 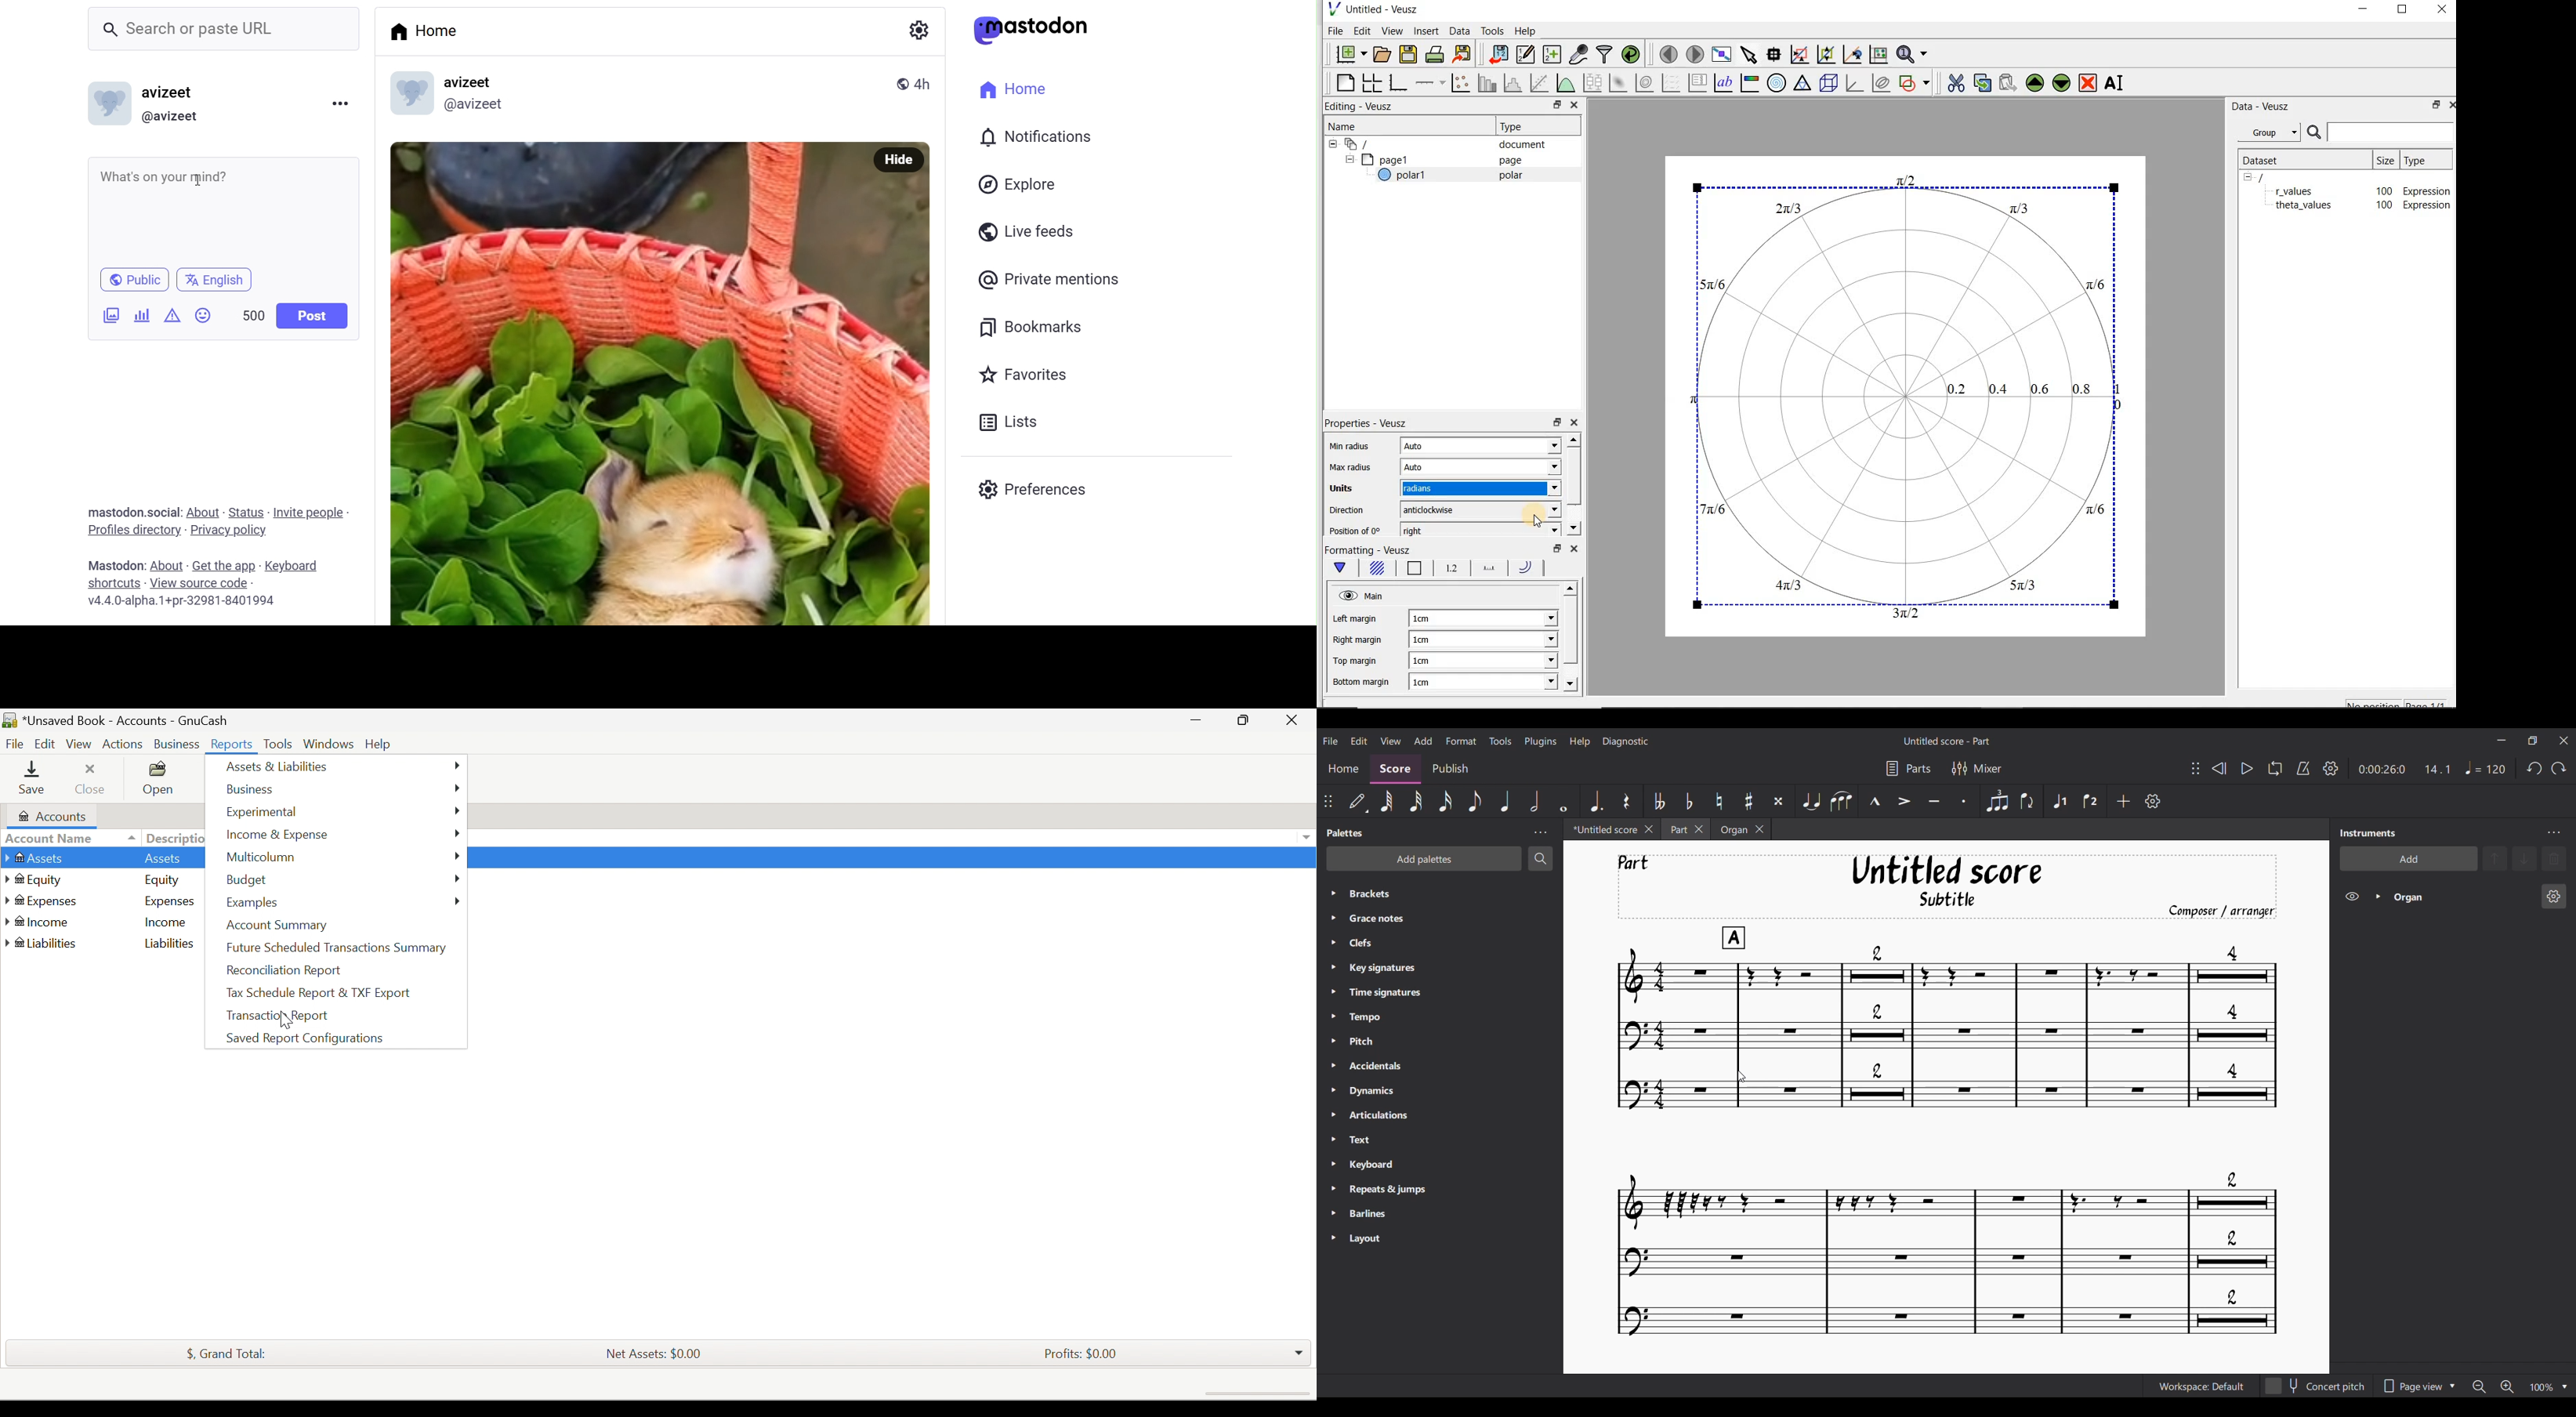 What do you see at coordinates (246, 512) in the screenshot?
I see `status` at bounding box center [246, 512].